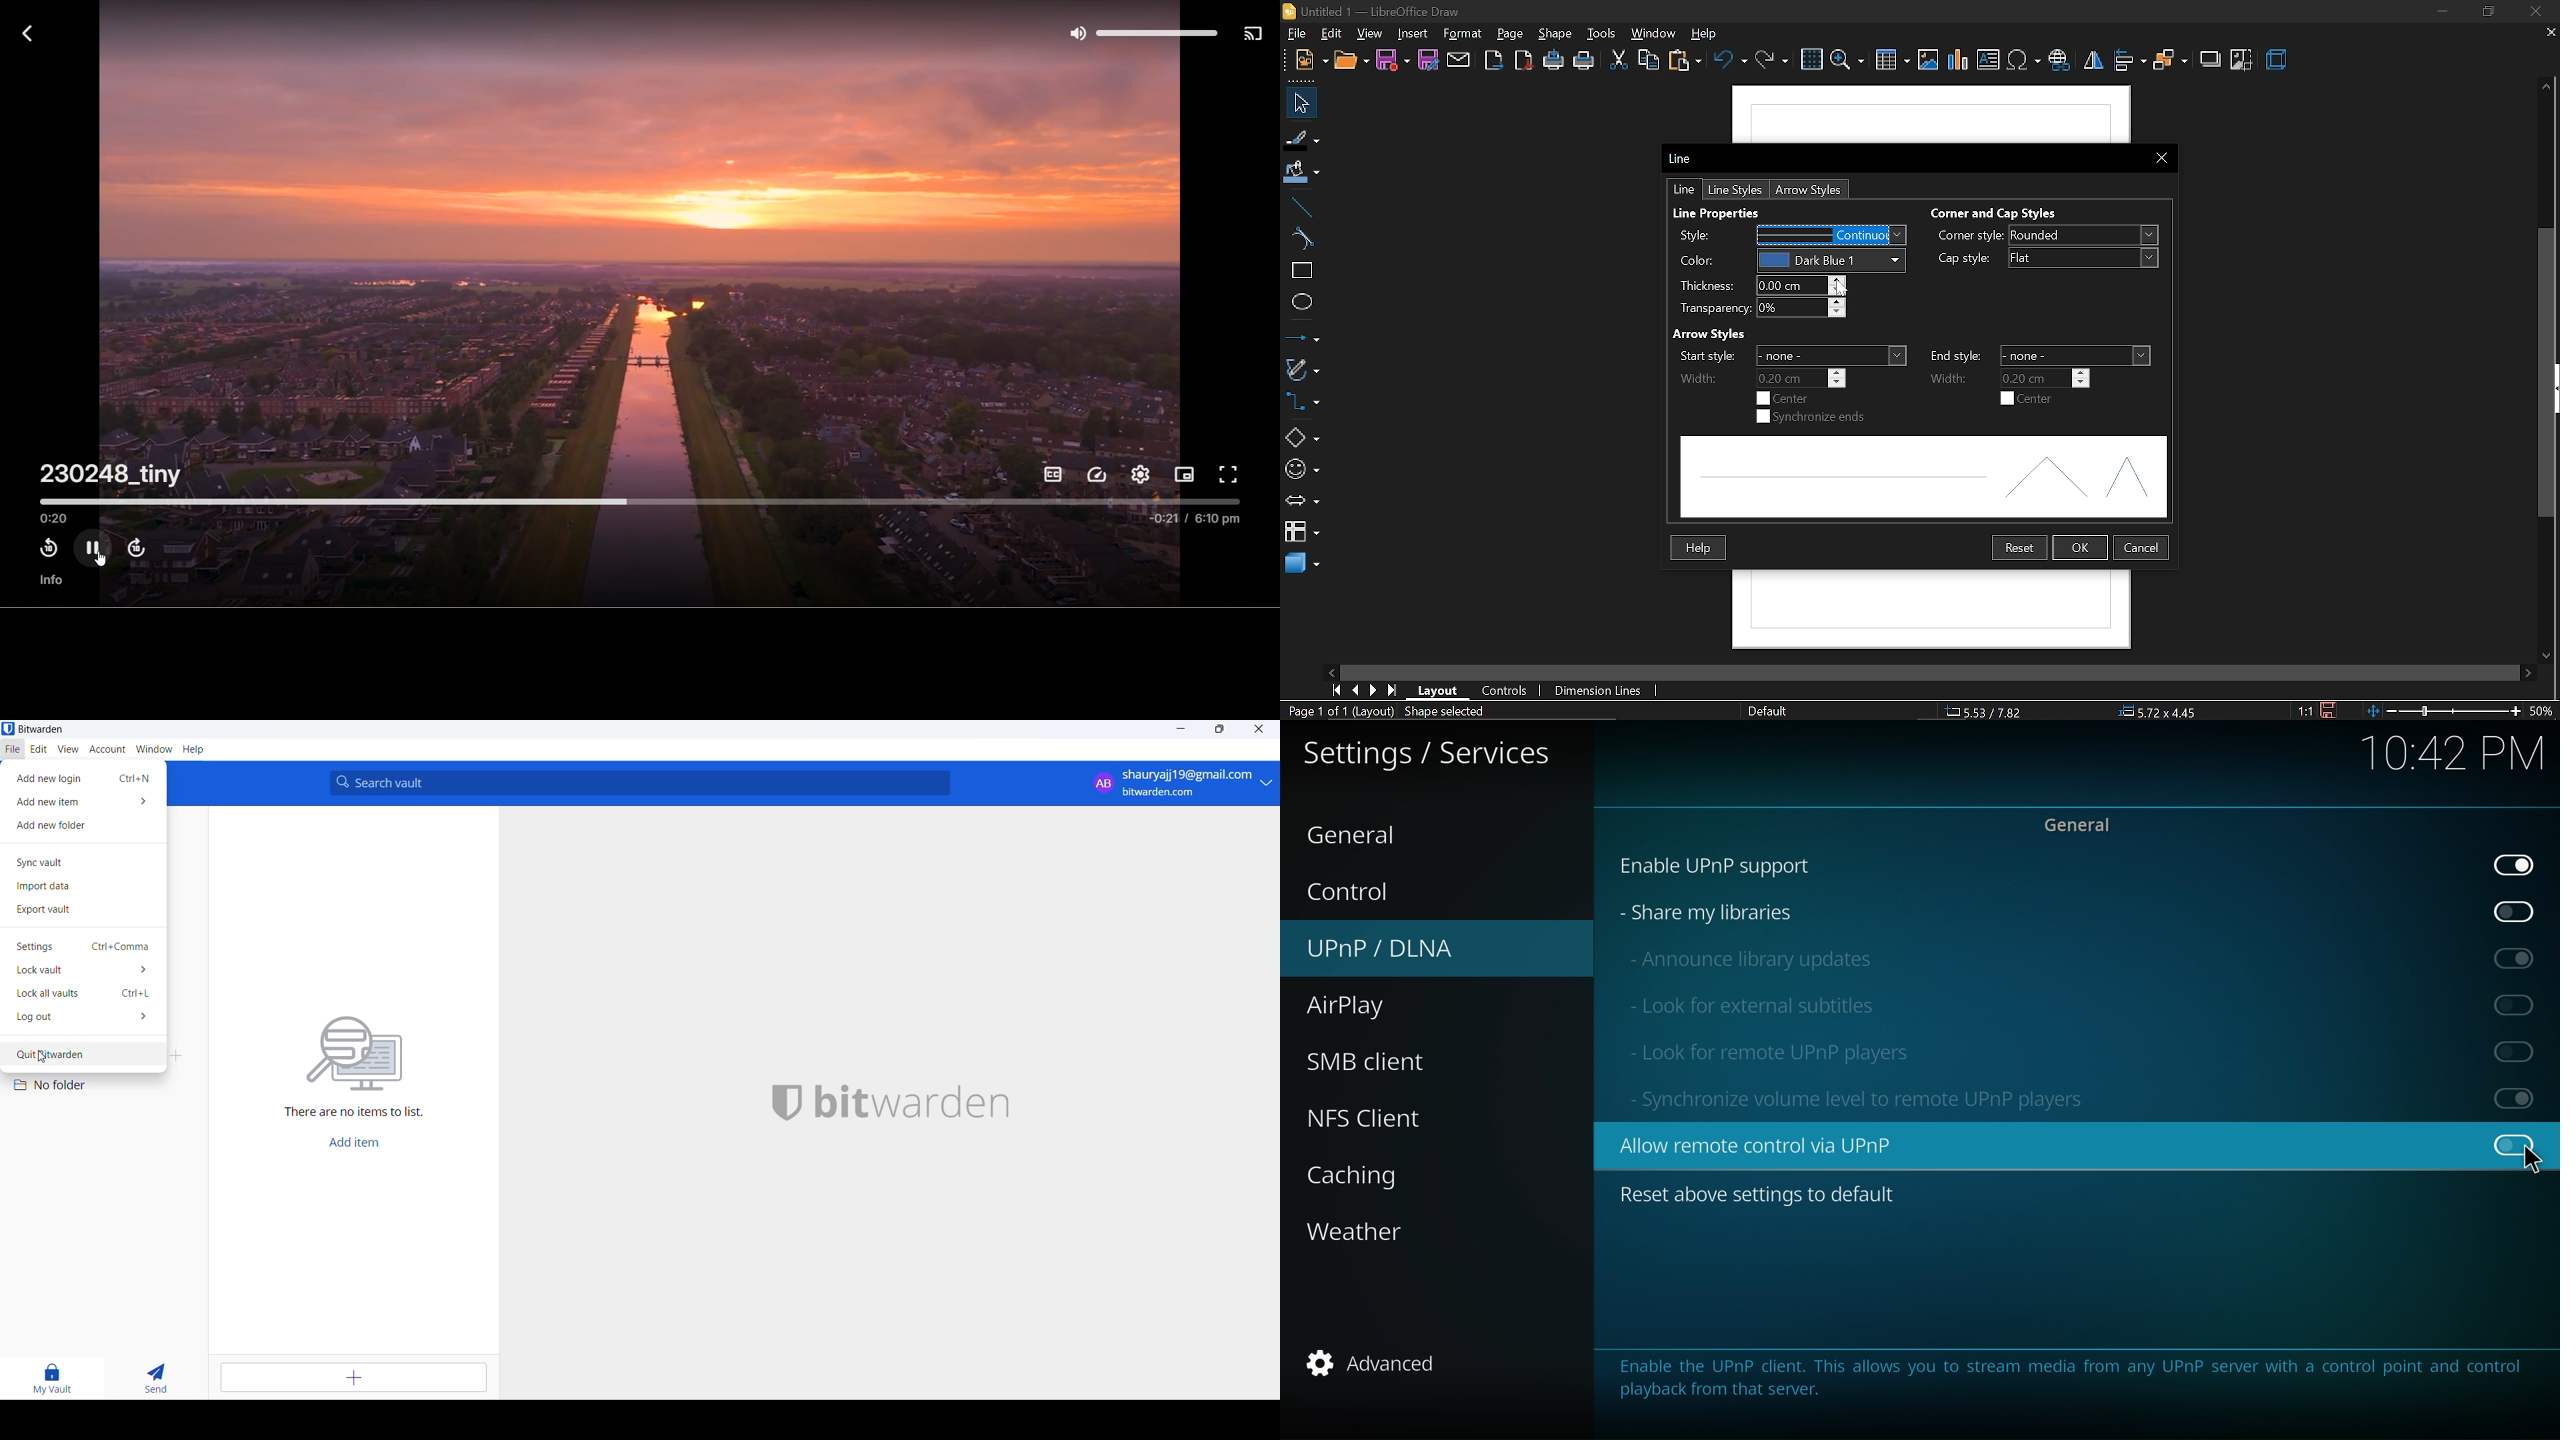  What do you see at coordinates (2142, 546) in the screenshot?
I see `cancel` at bounding box center [2142, 546].